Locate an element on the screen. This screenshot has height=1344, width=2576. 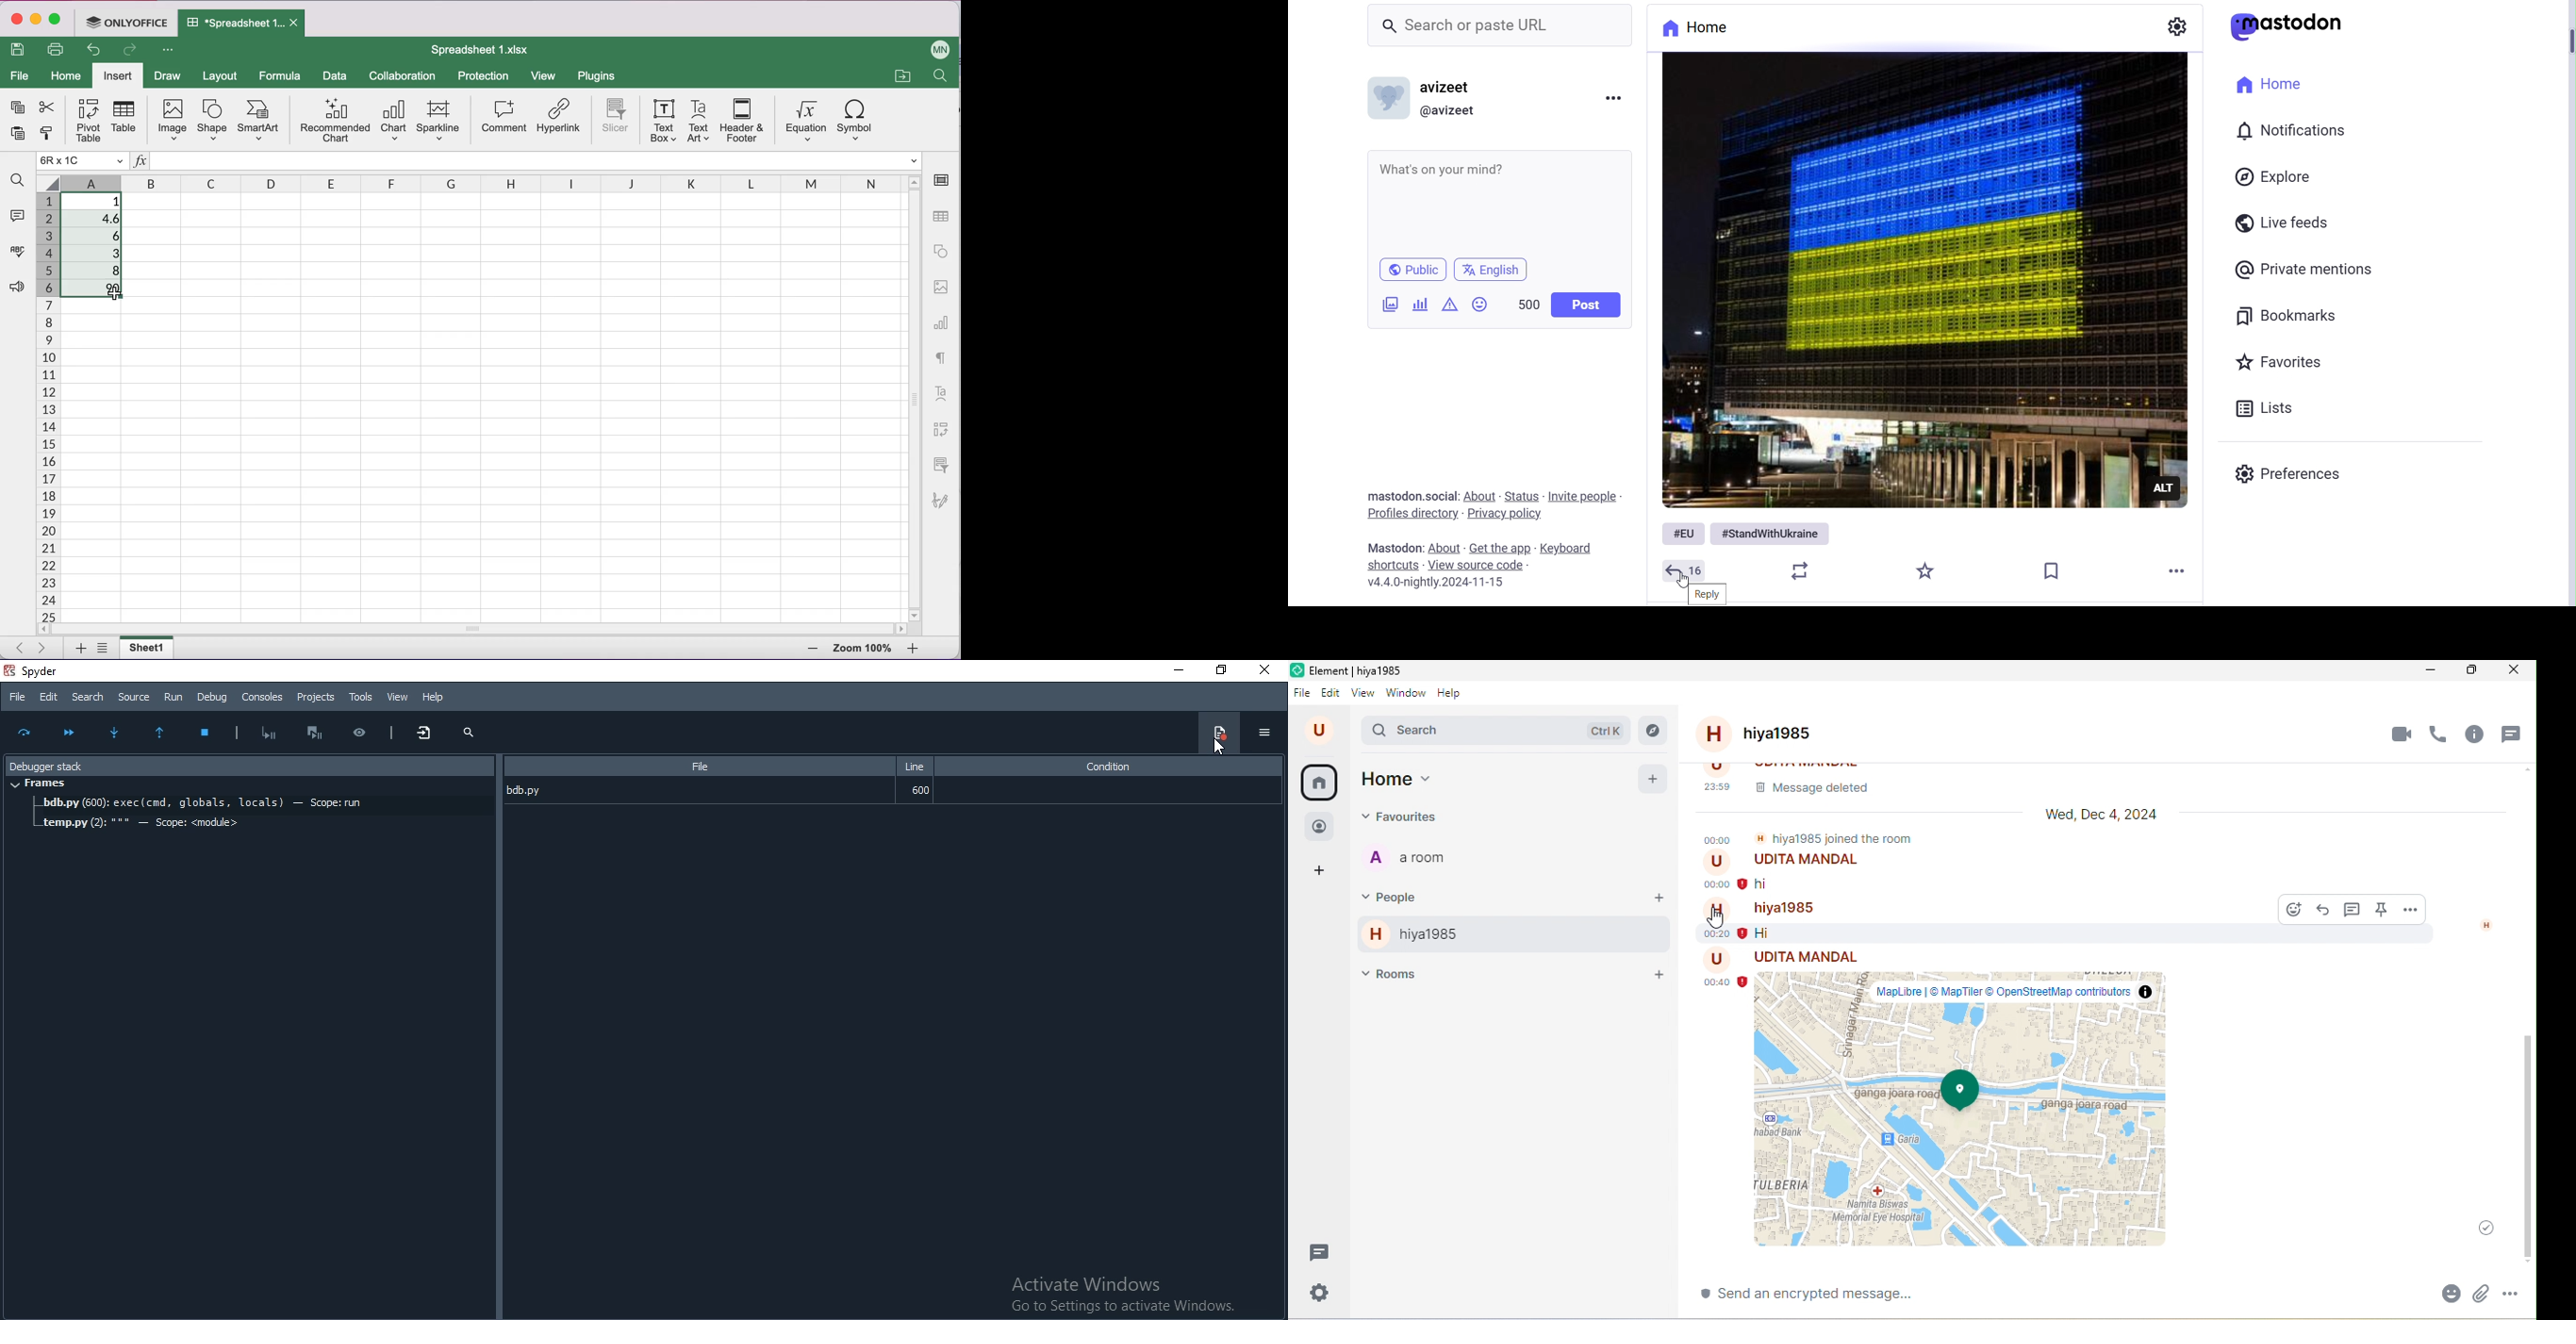
Privacy Policy is located at coordinates (1505, 515).